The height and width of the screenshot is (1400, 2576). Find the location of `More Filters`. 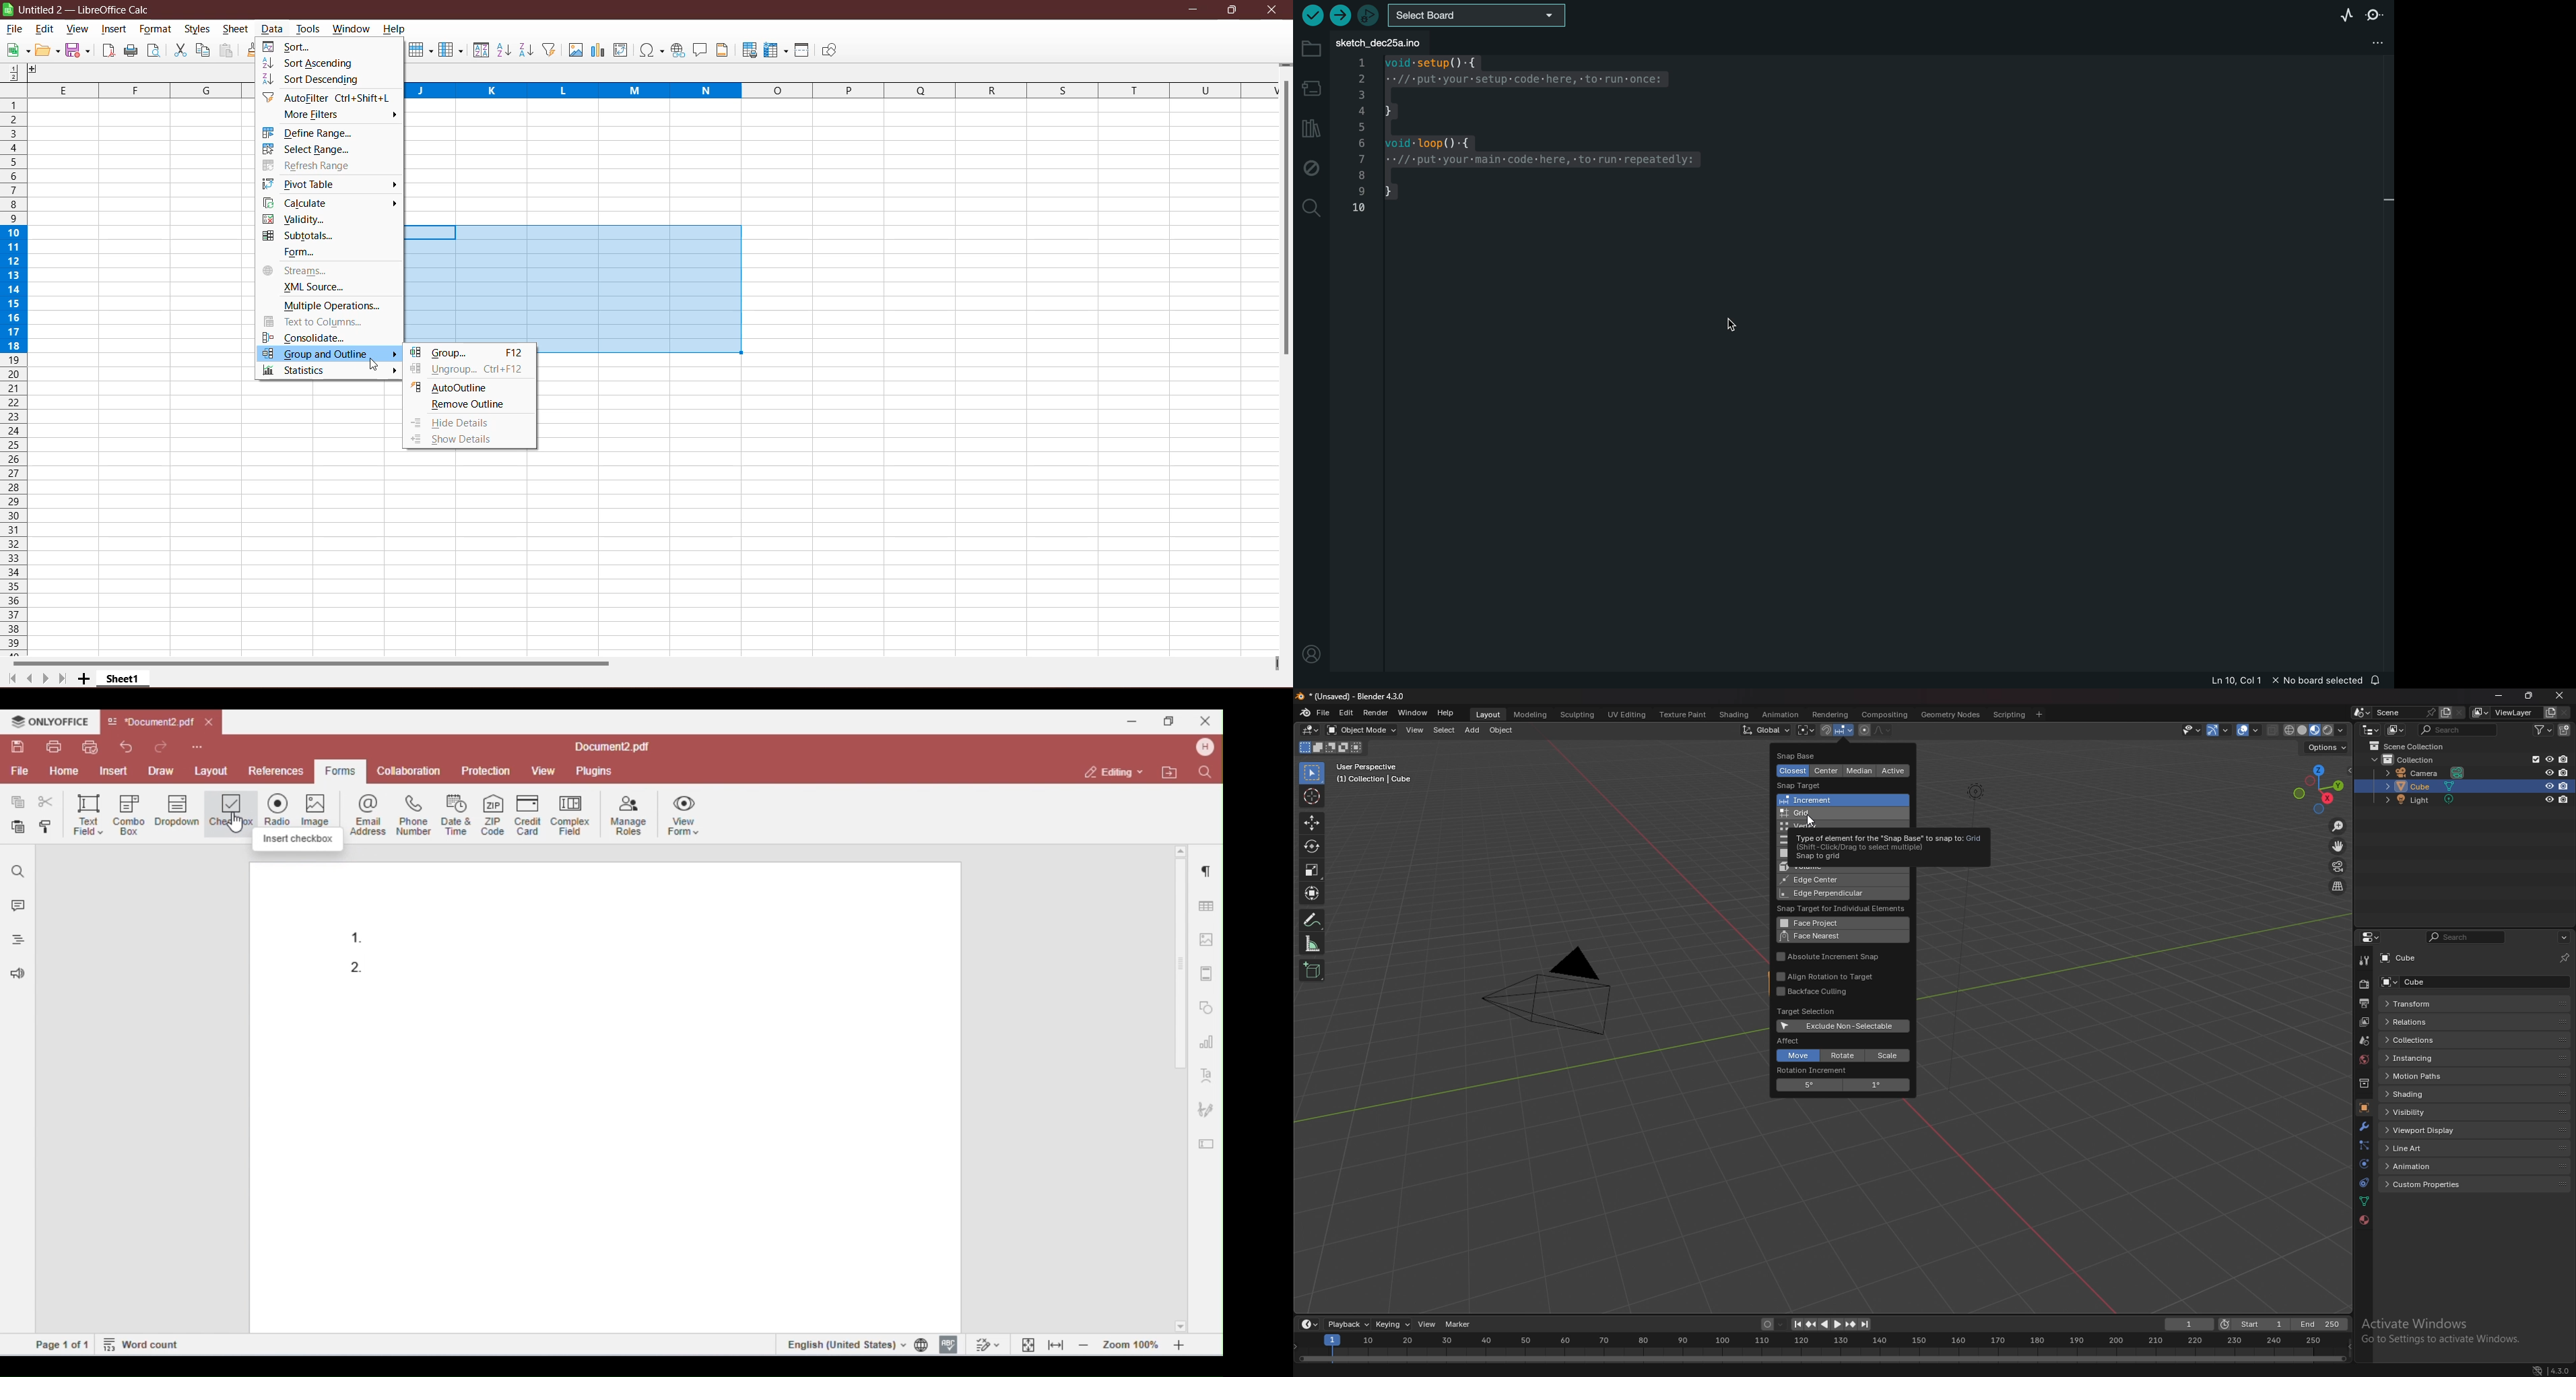

More Filters is located at coordinates (317, 115).